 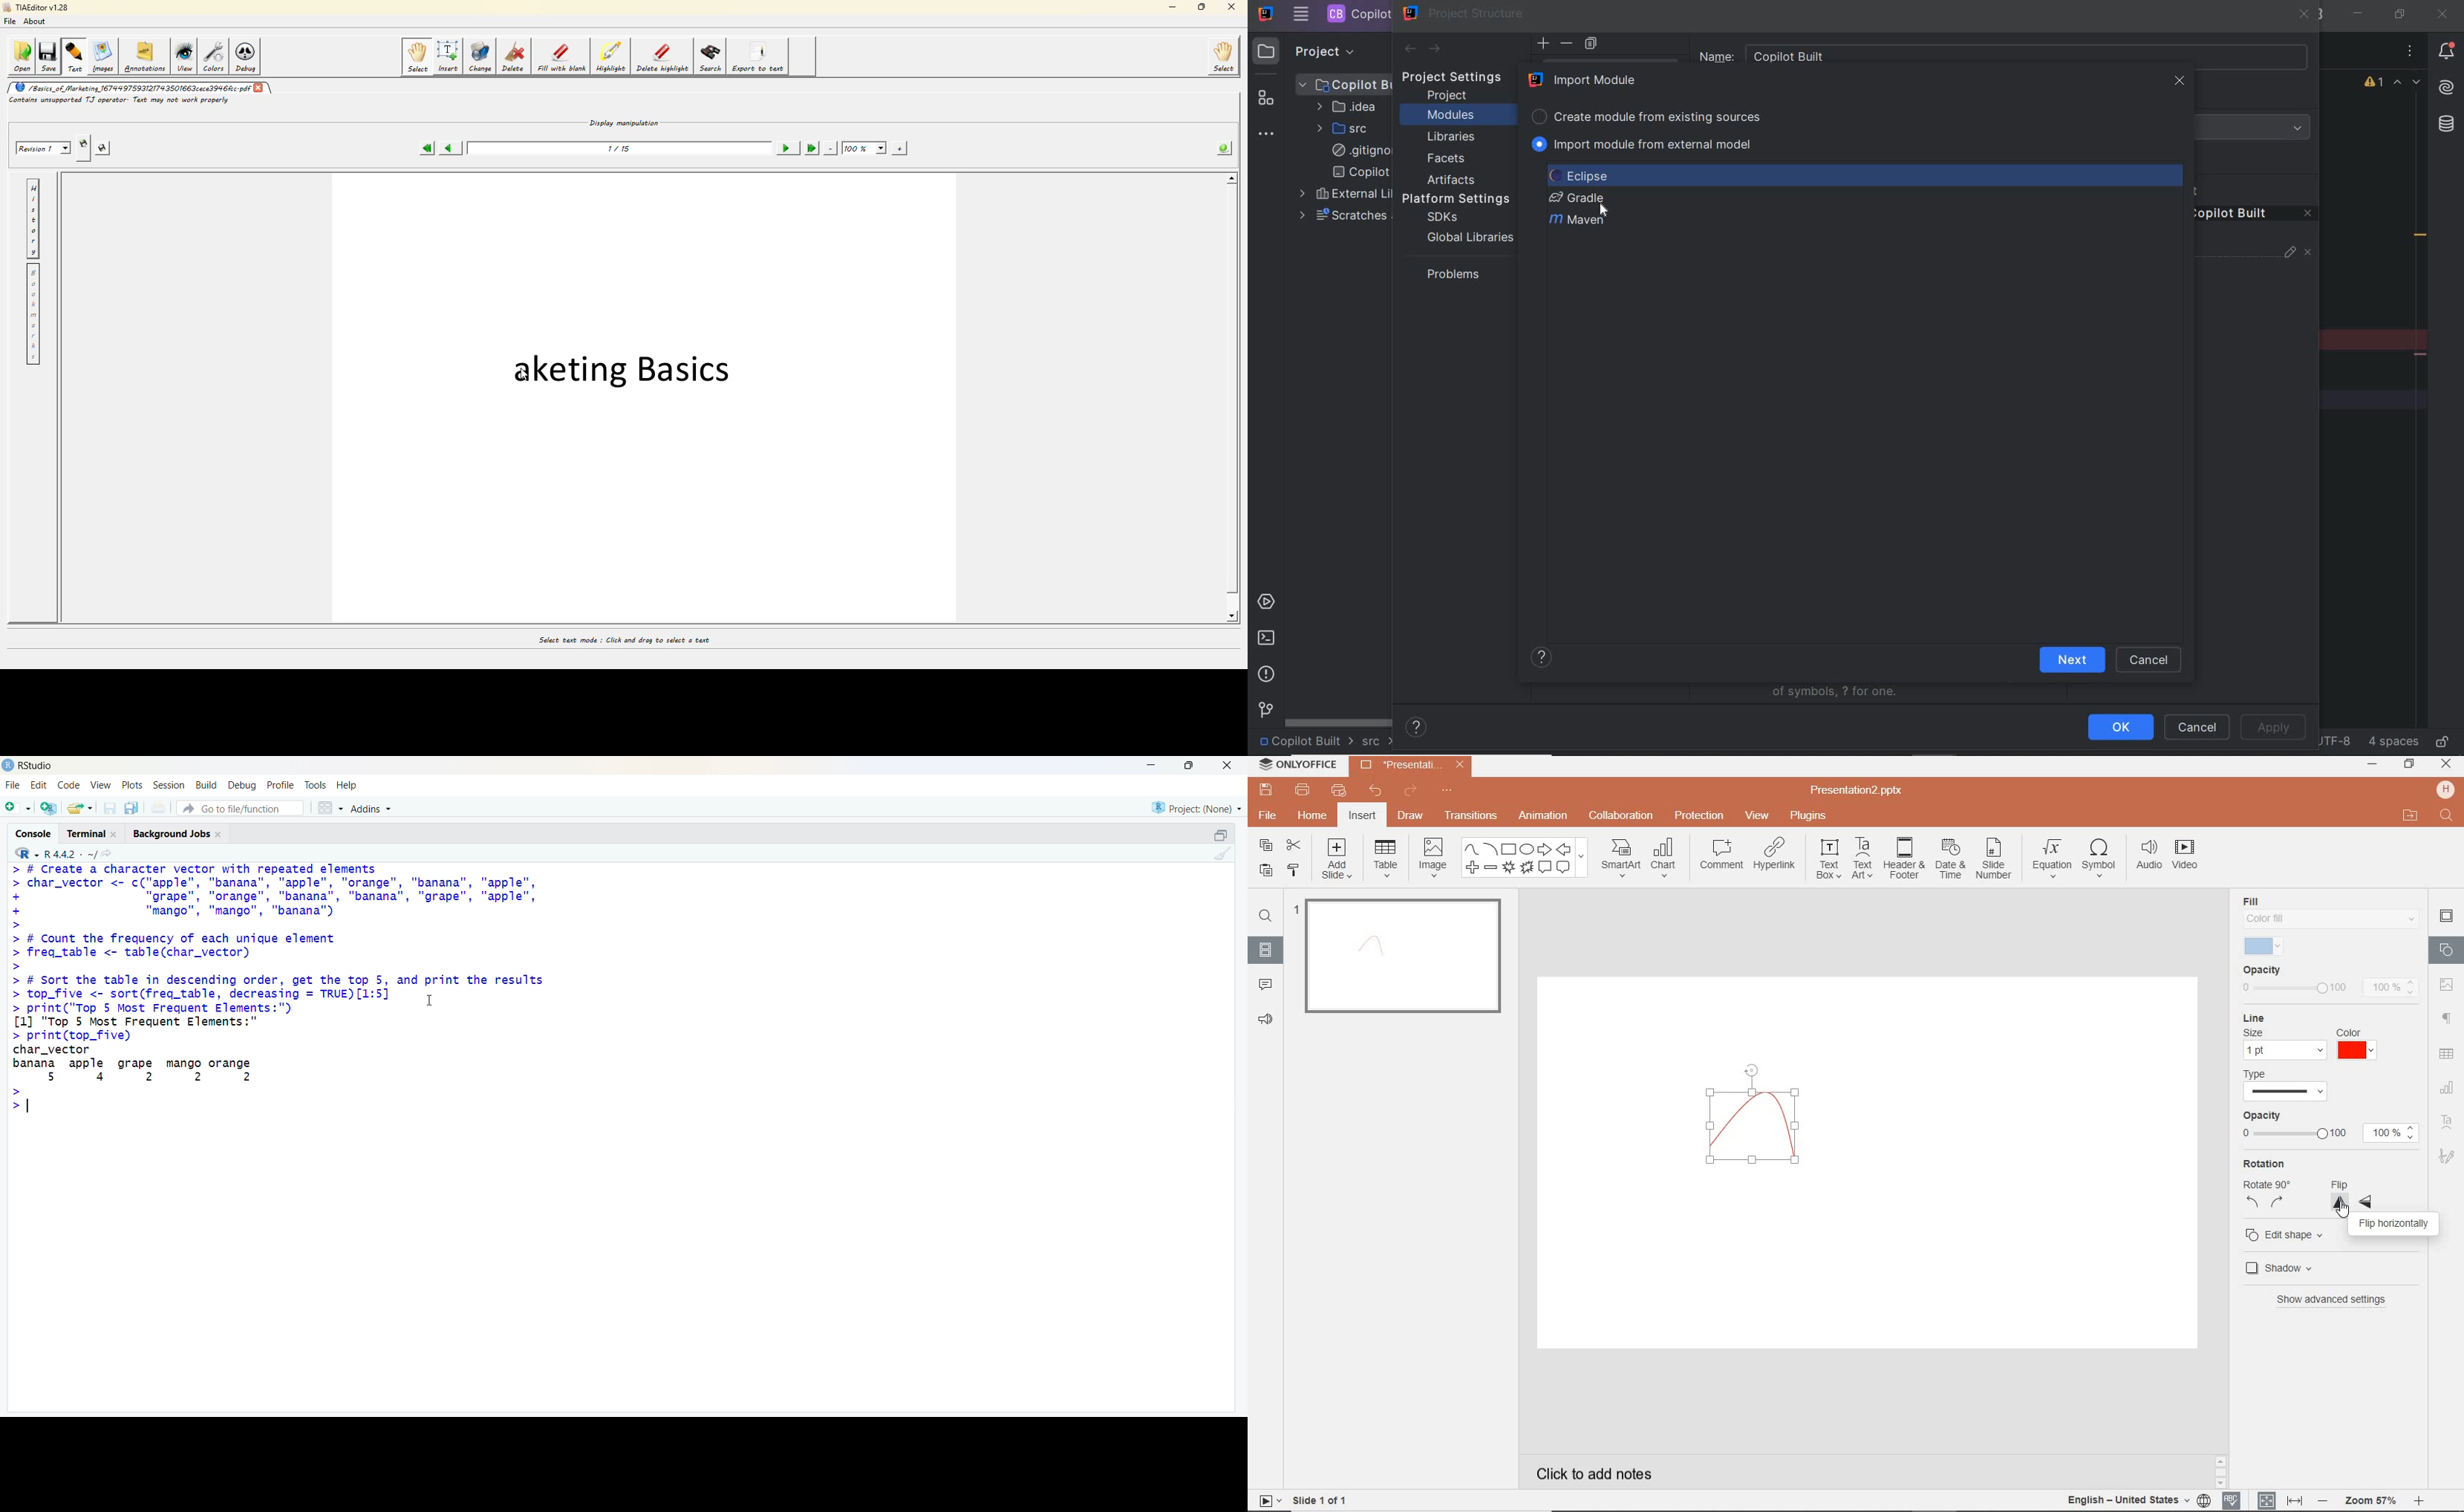 What do you see at coordinates (2280, 1499) in the screenshot?
I see `FIT TO SLIDE / FIT TO WIDTH` at bounding box center [2280, 1499].